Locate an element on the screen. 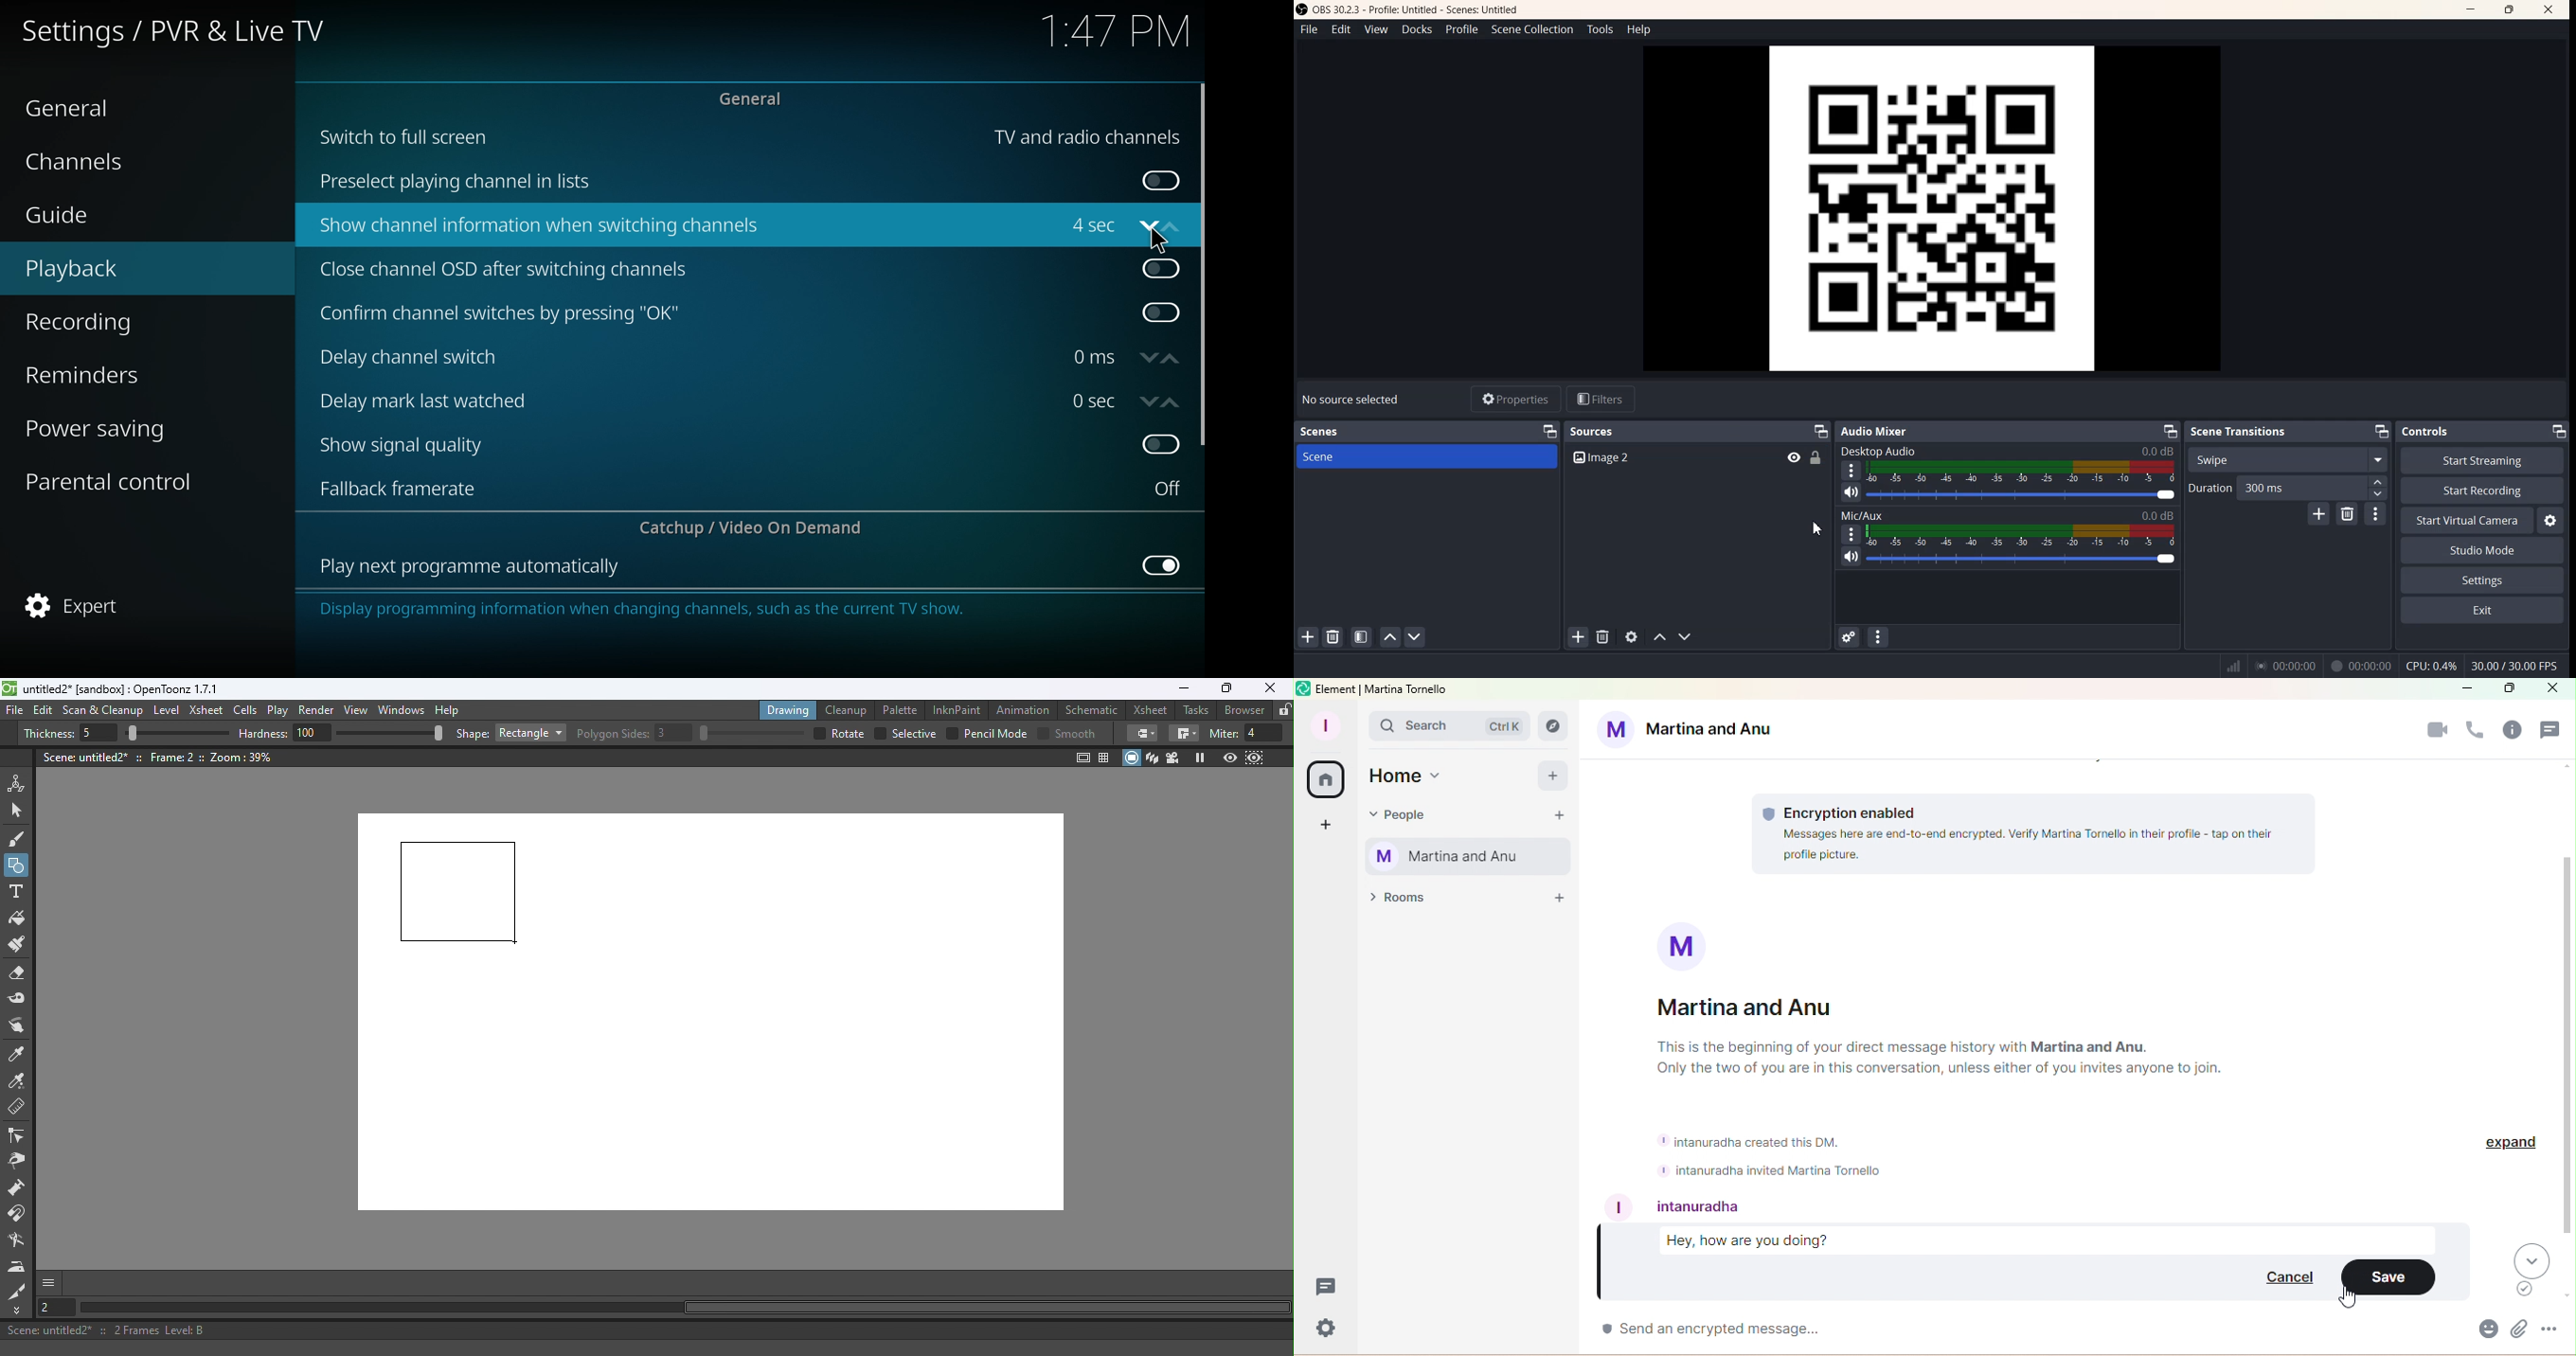 Image resolution: width=2576 pixels, height=1372 pixels. QR code is located at coordinates (1928, 209).